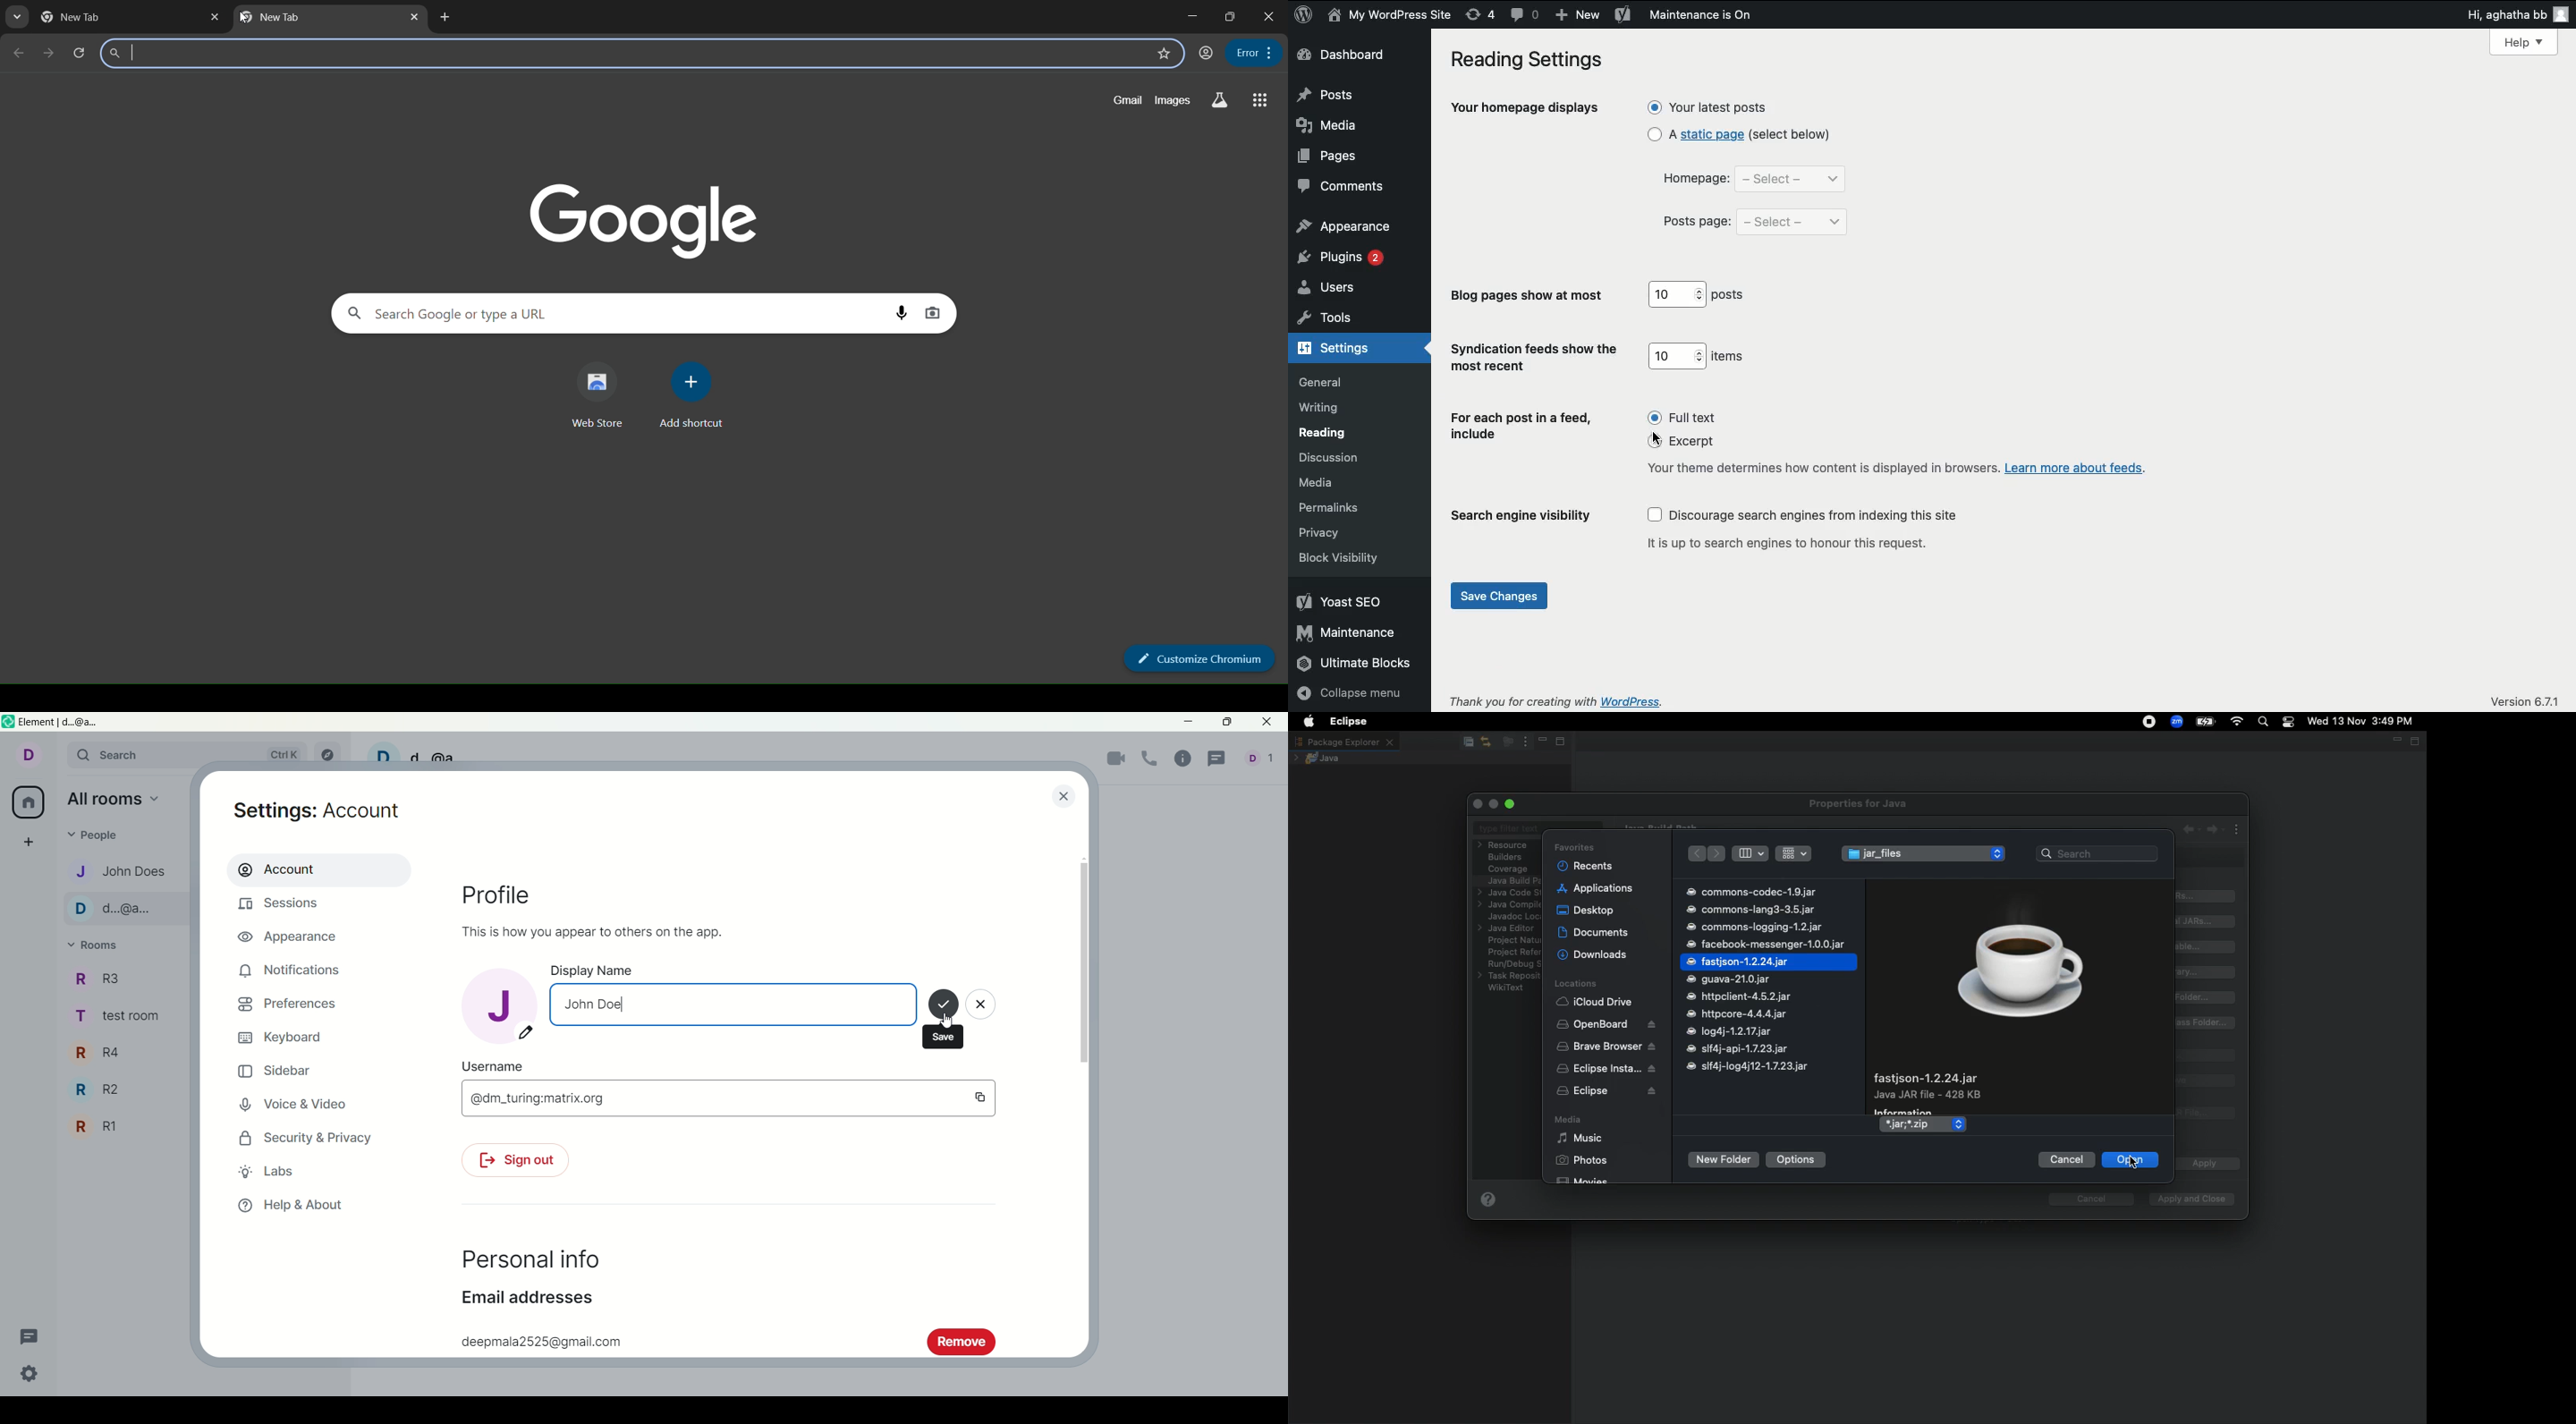 The height and width of the screenshot is (1428, 2576). I want to click on minimize, so click(1189, 723).